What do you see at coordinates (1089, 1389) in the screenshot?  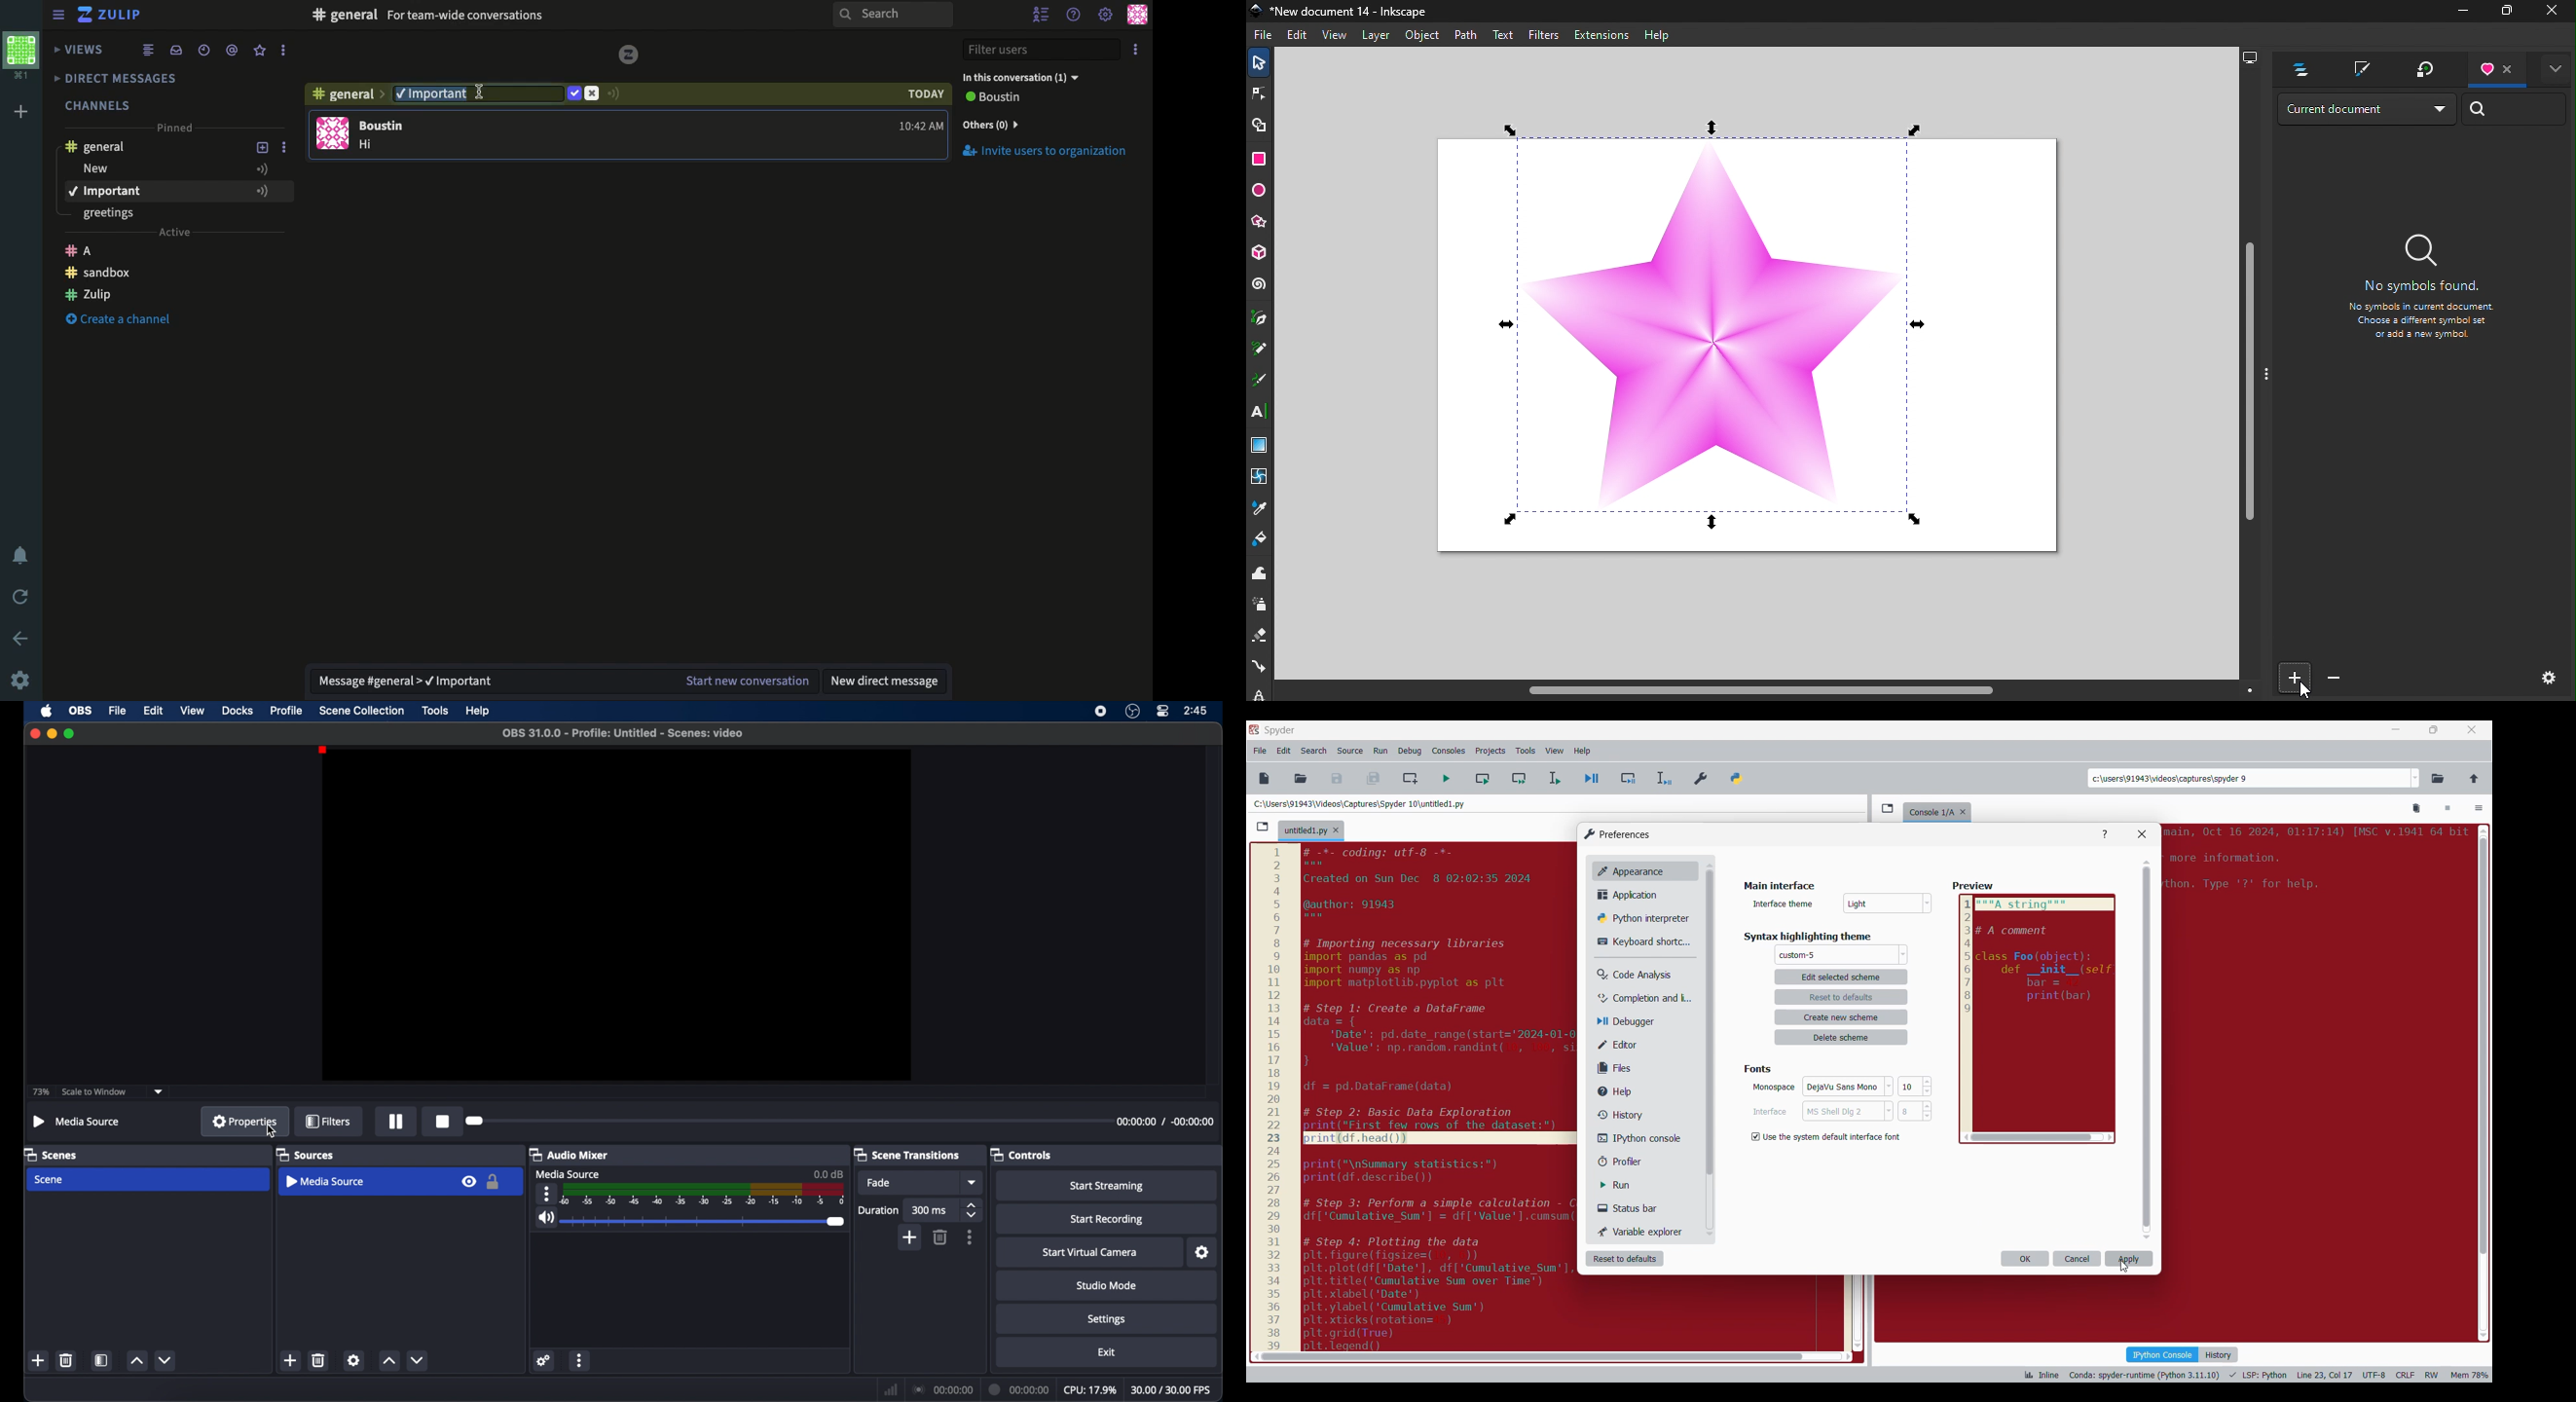 I see `cpu` at bounding box center [1089, 1389].